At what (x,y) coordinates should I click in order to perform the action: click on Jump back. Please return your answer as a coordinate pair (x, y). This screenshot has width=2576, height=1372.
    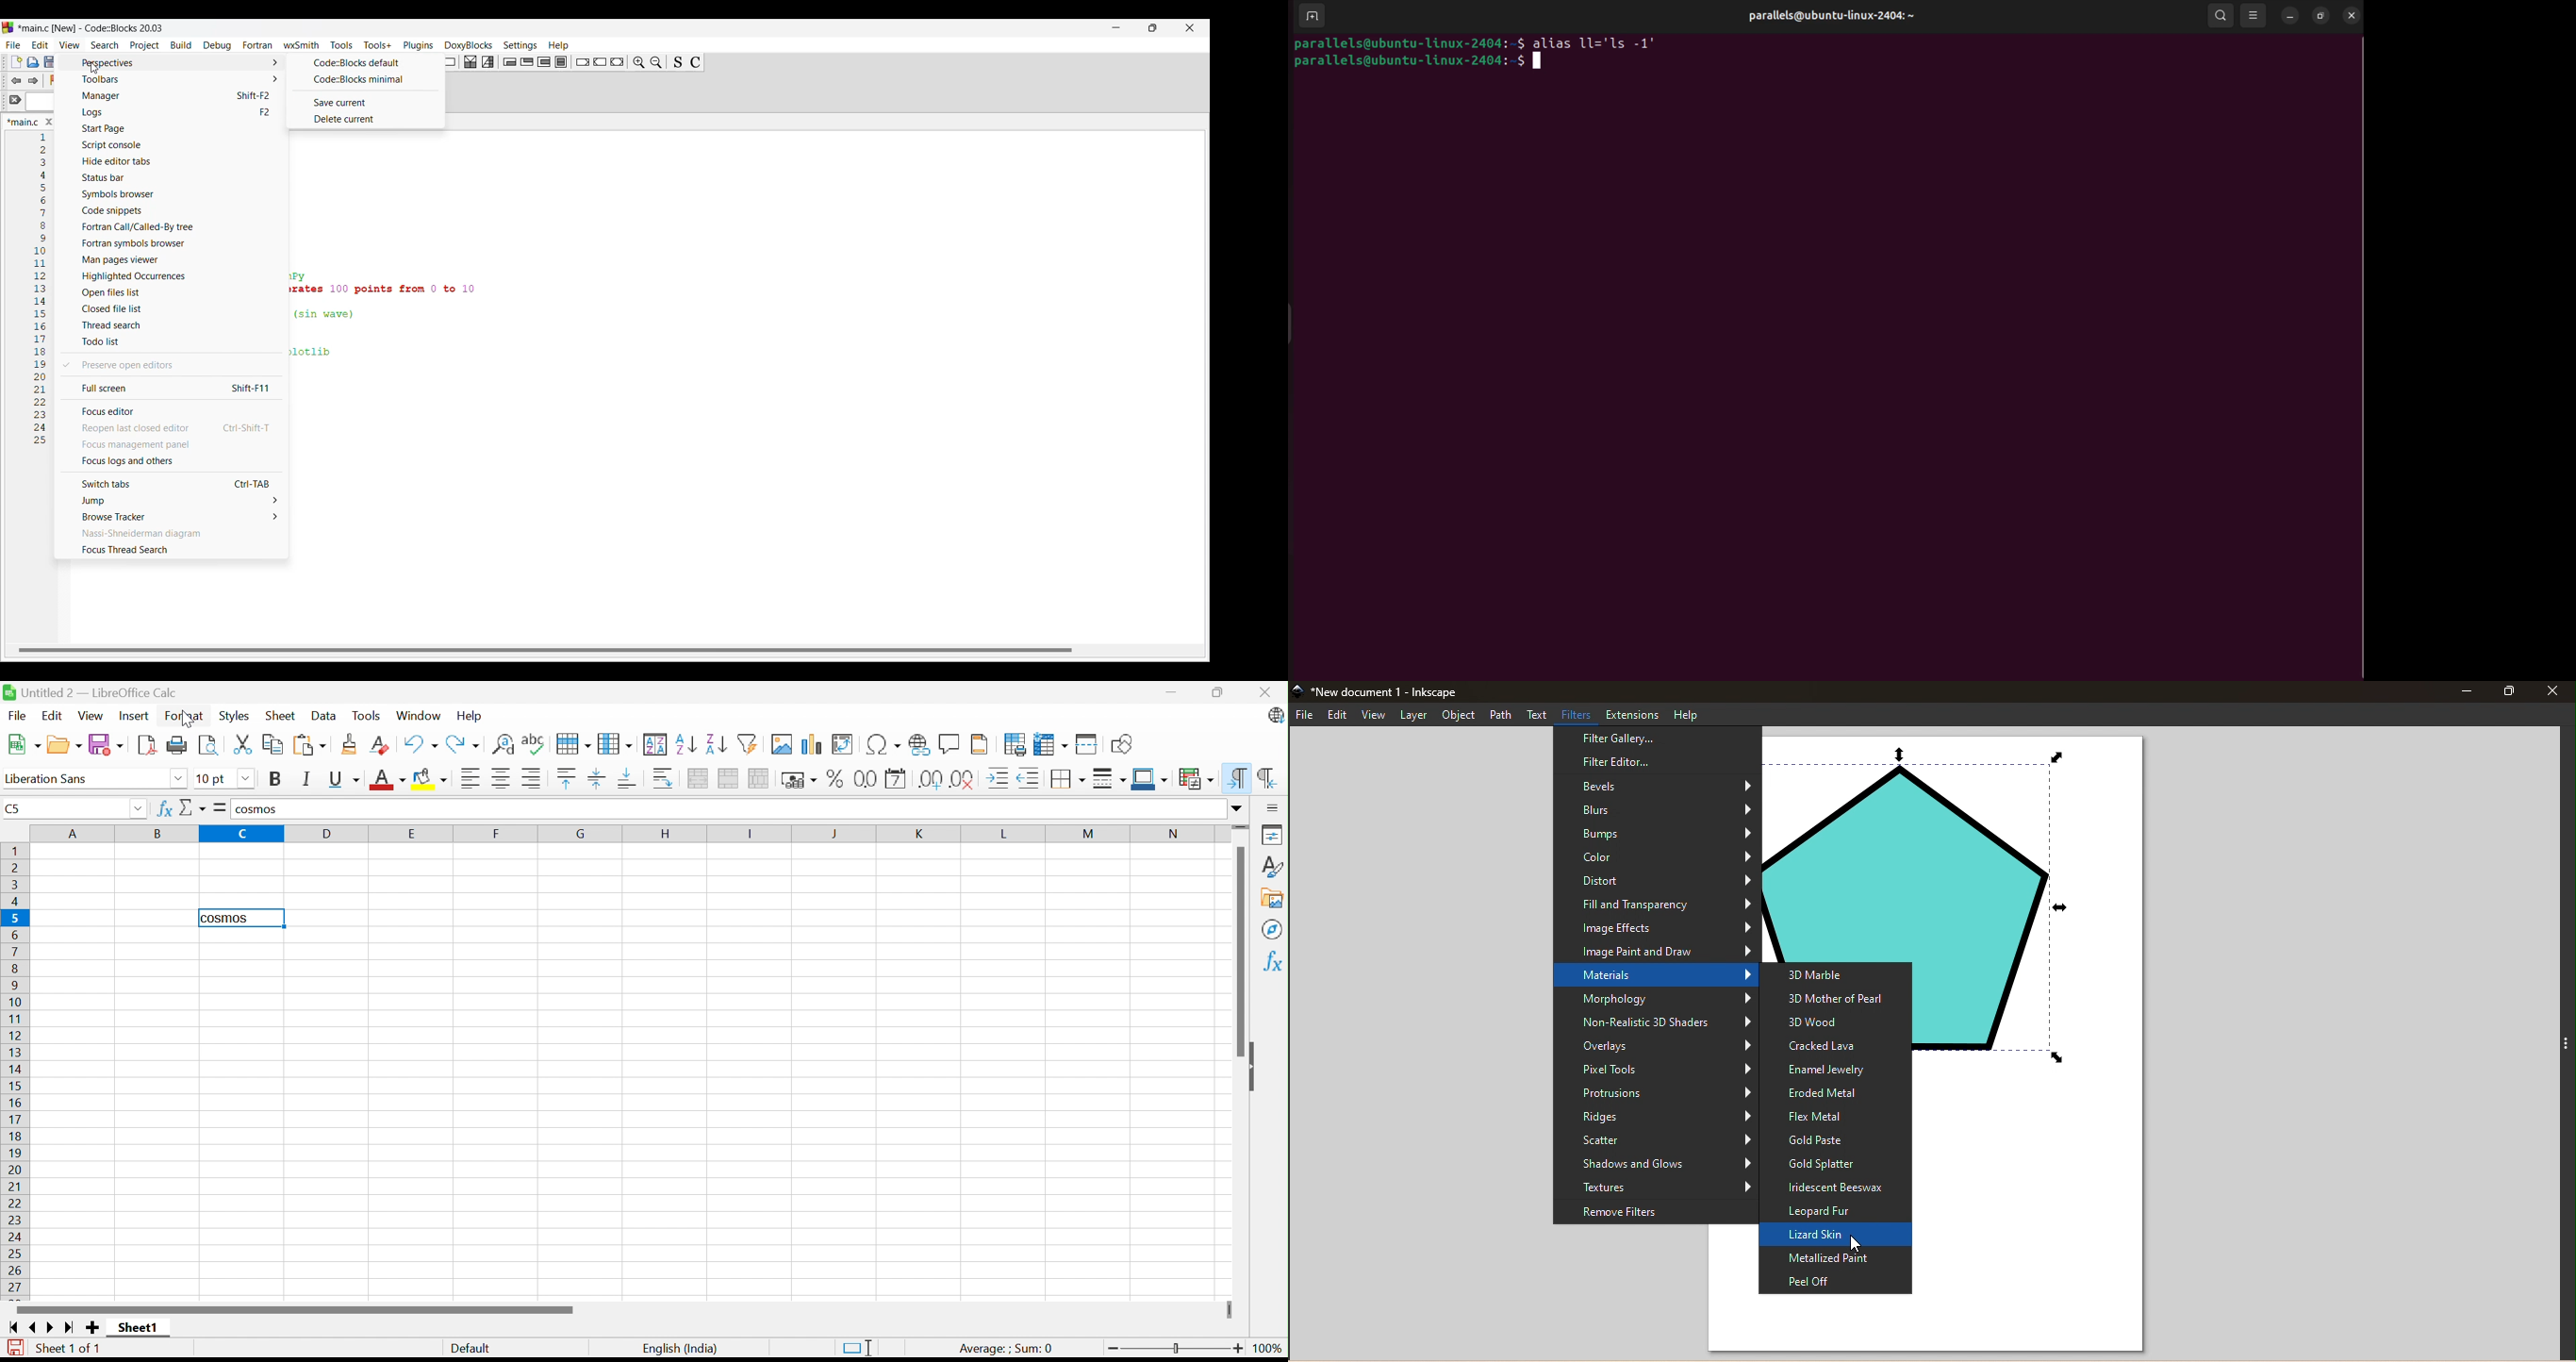
    Looking at the image, I should click on (15, 81).